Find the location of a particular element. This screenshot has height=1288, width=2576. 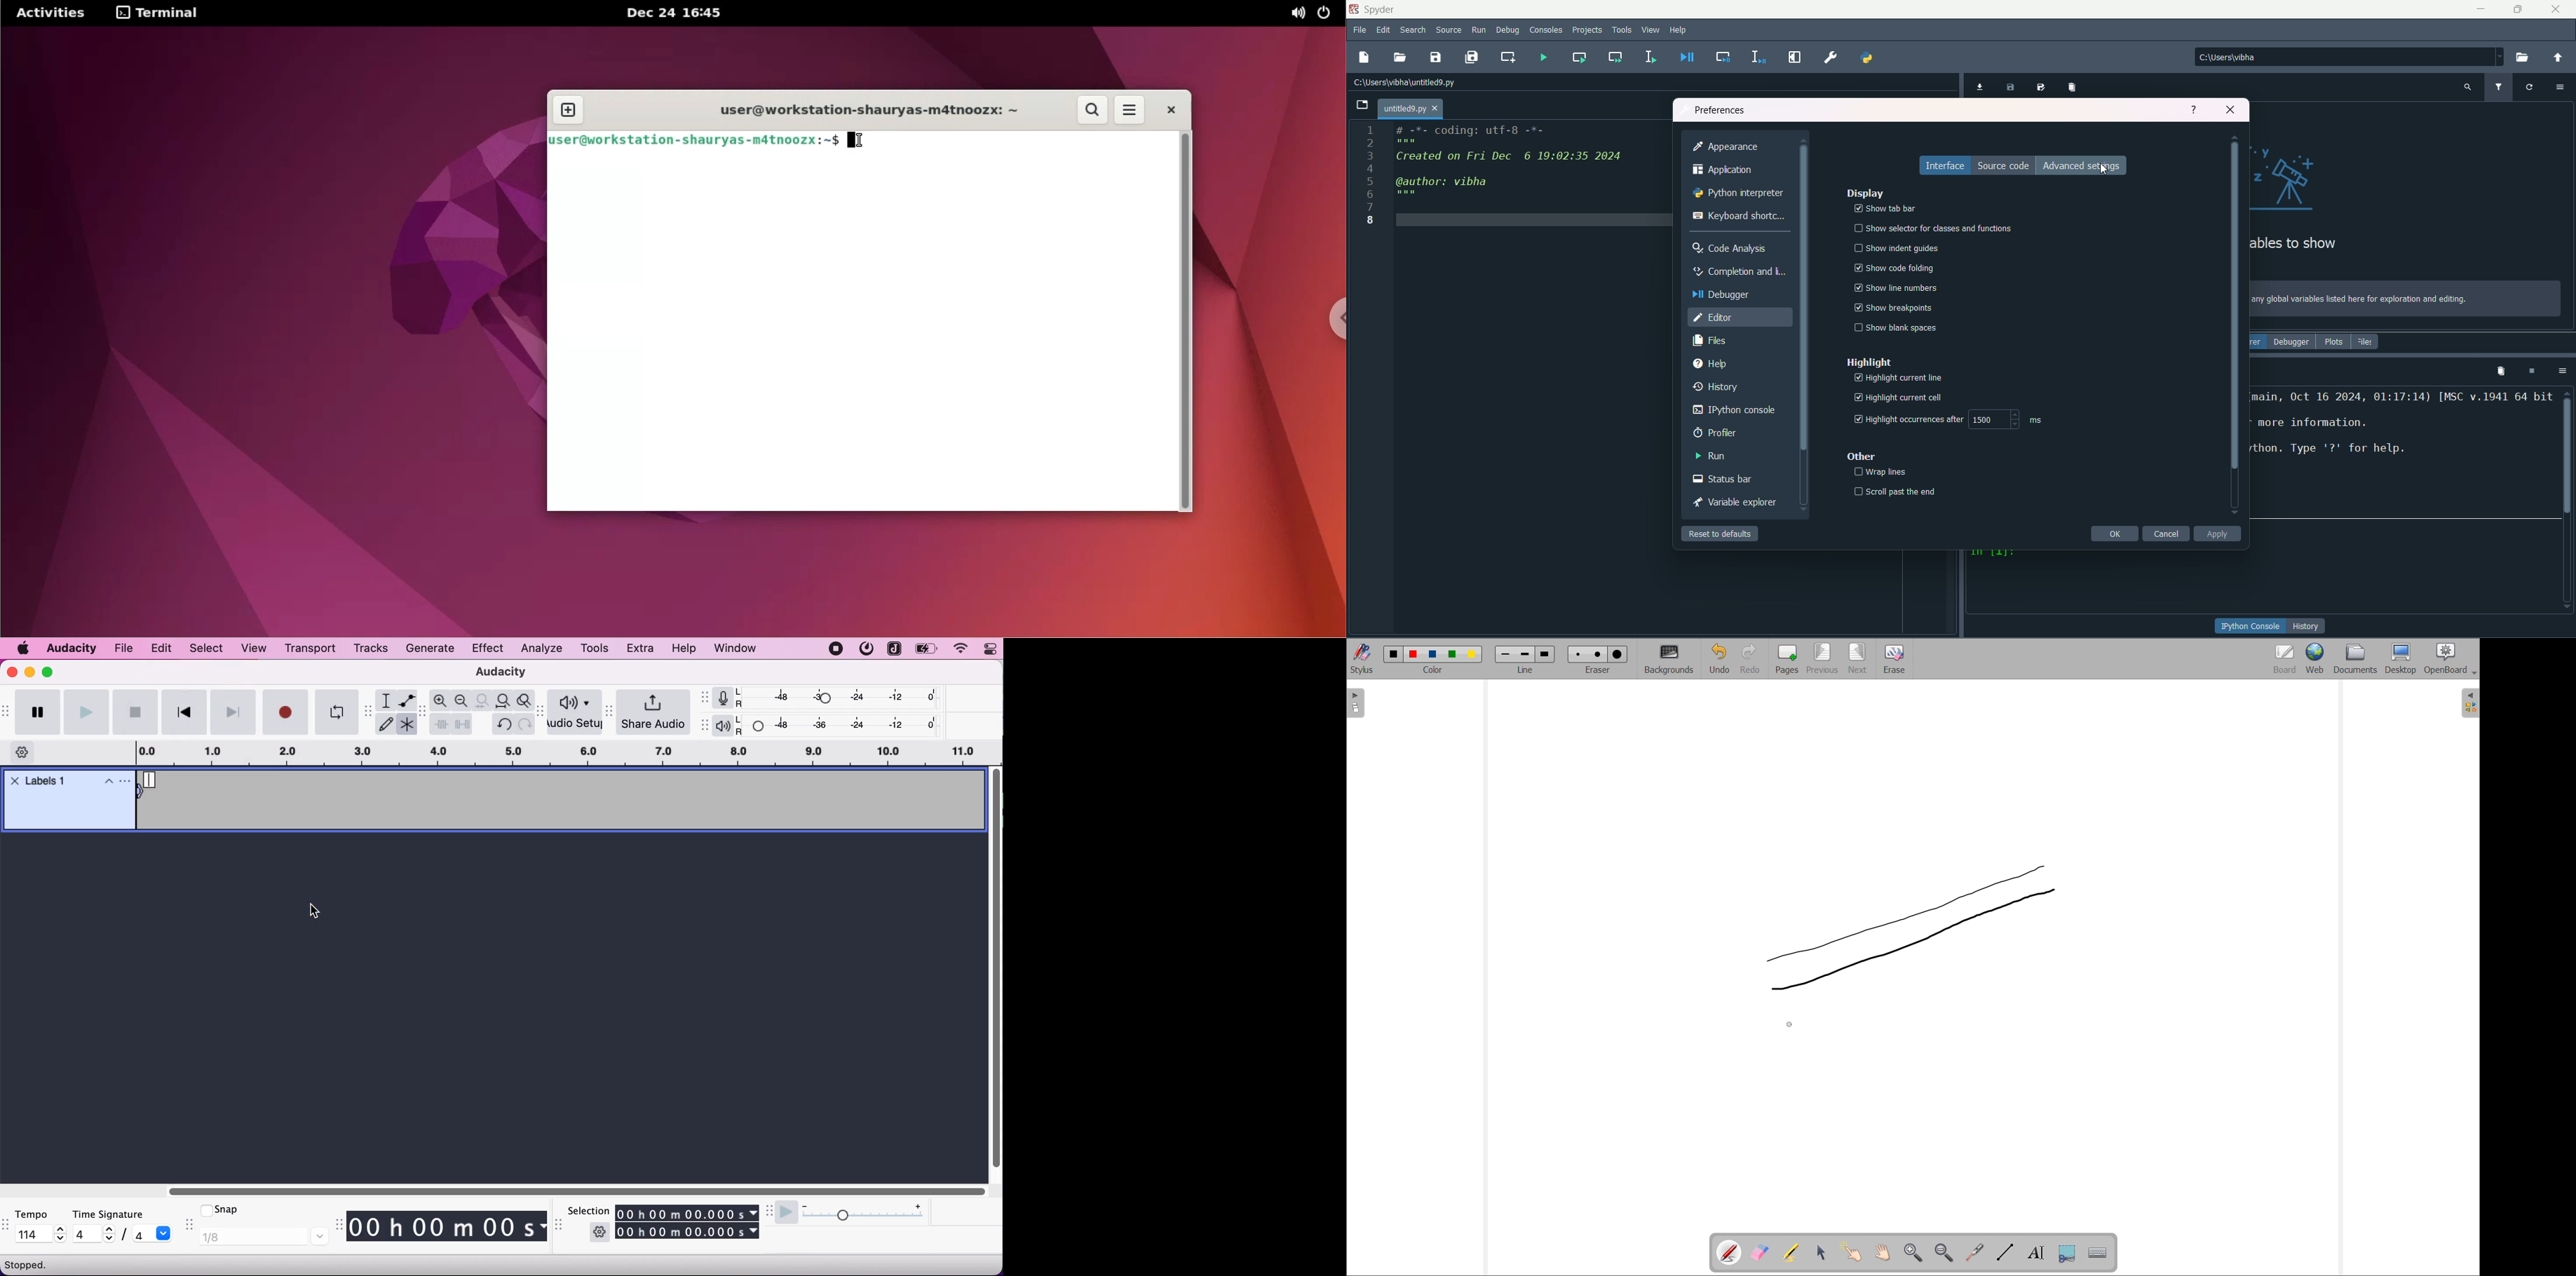

code is located at coordinates (1511, 163).